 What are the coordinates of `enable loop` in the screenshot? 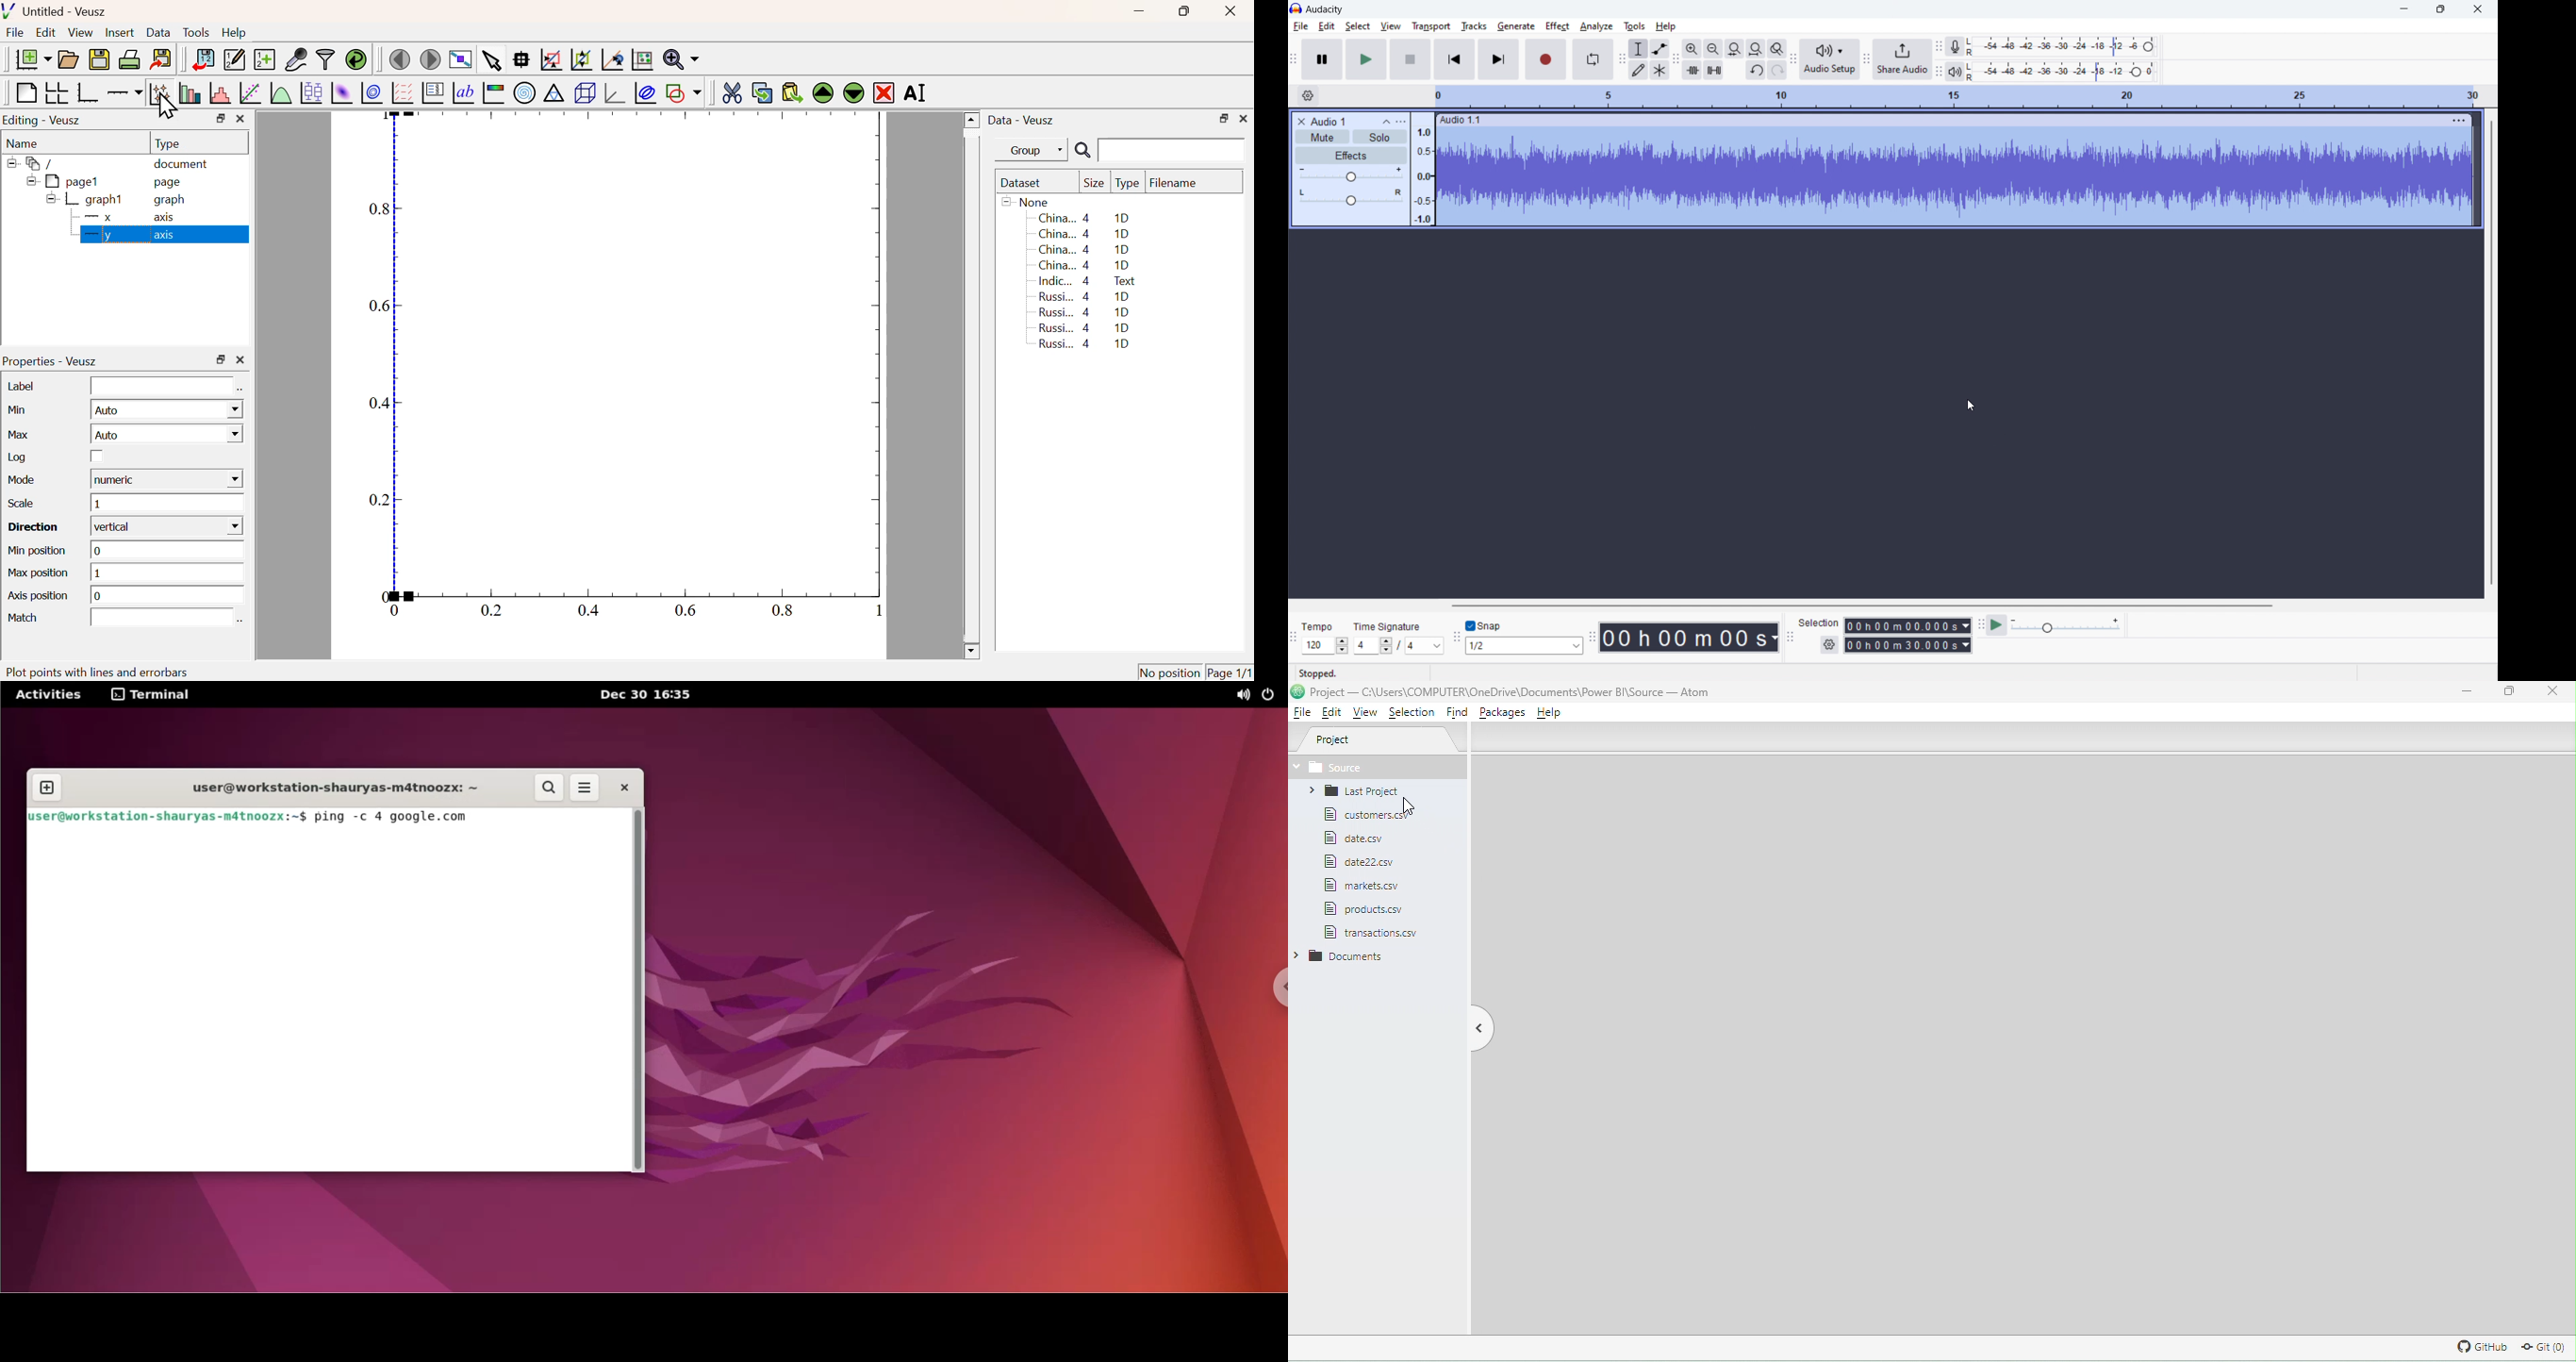 It's located at (1592, 59).